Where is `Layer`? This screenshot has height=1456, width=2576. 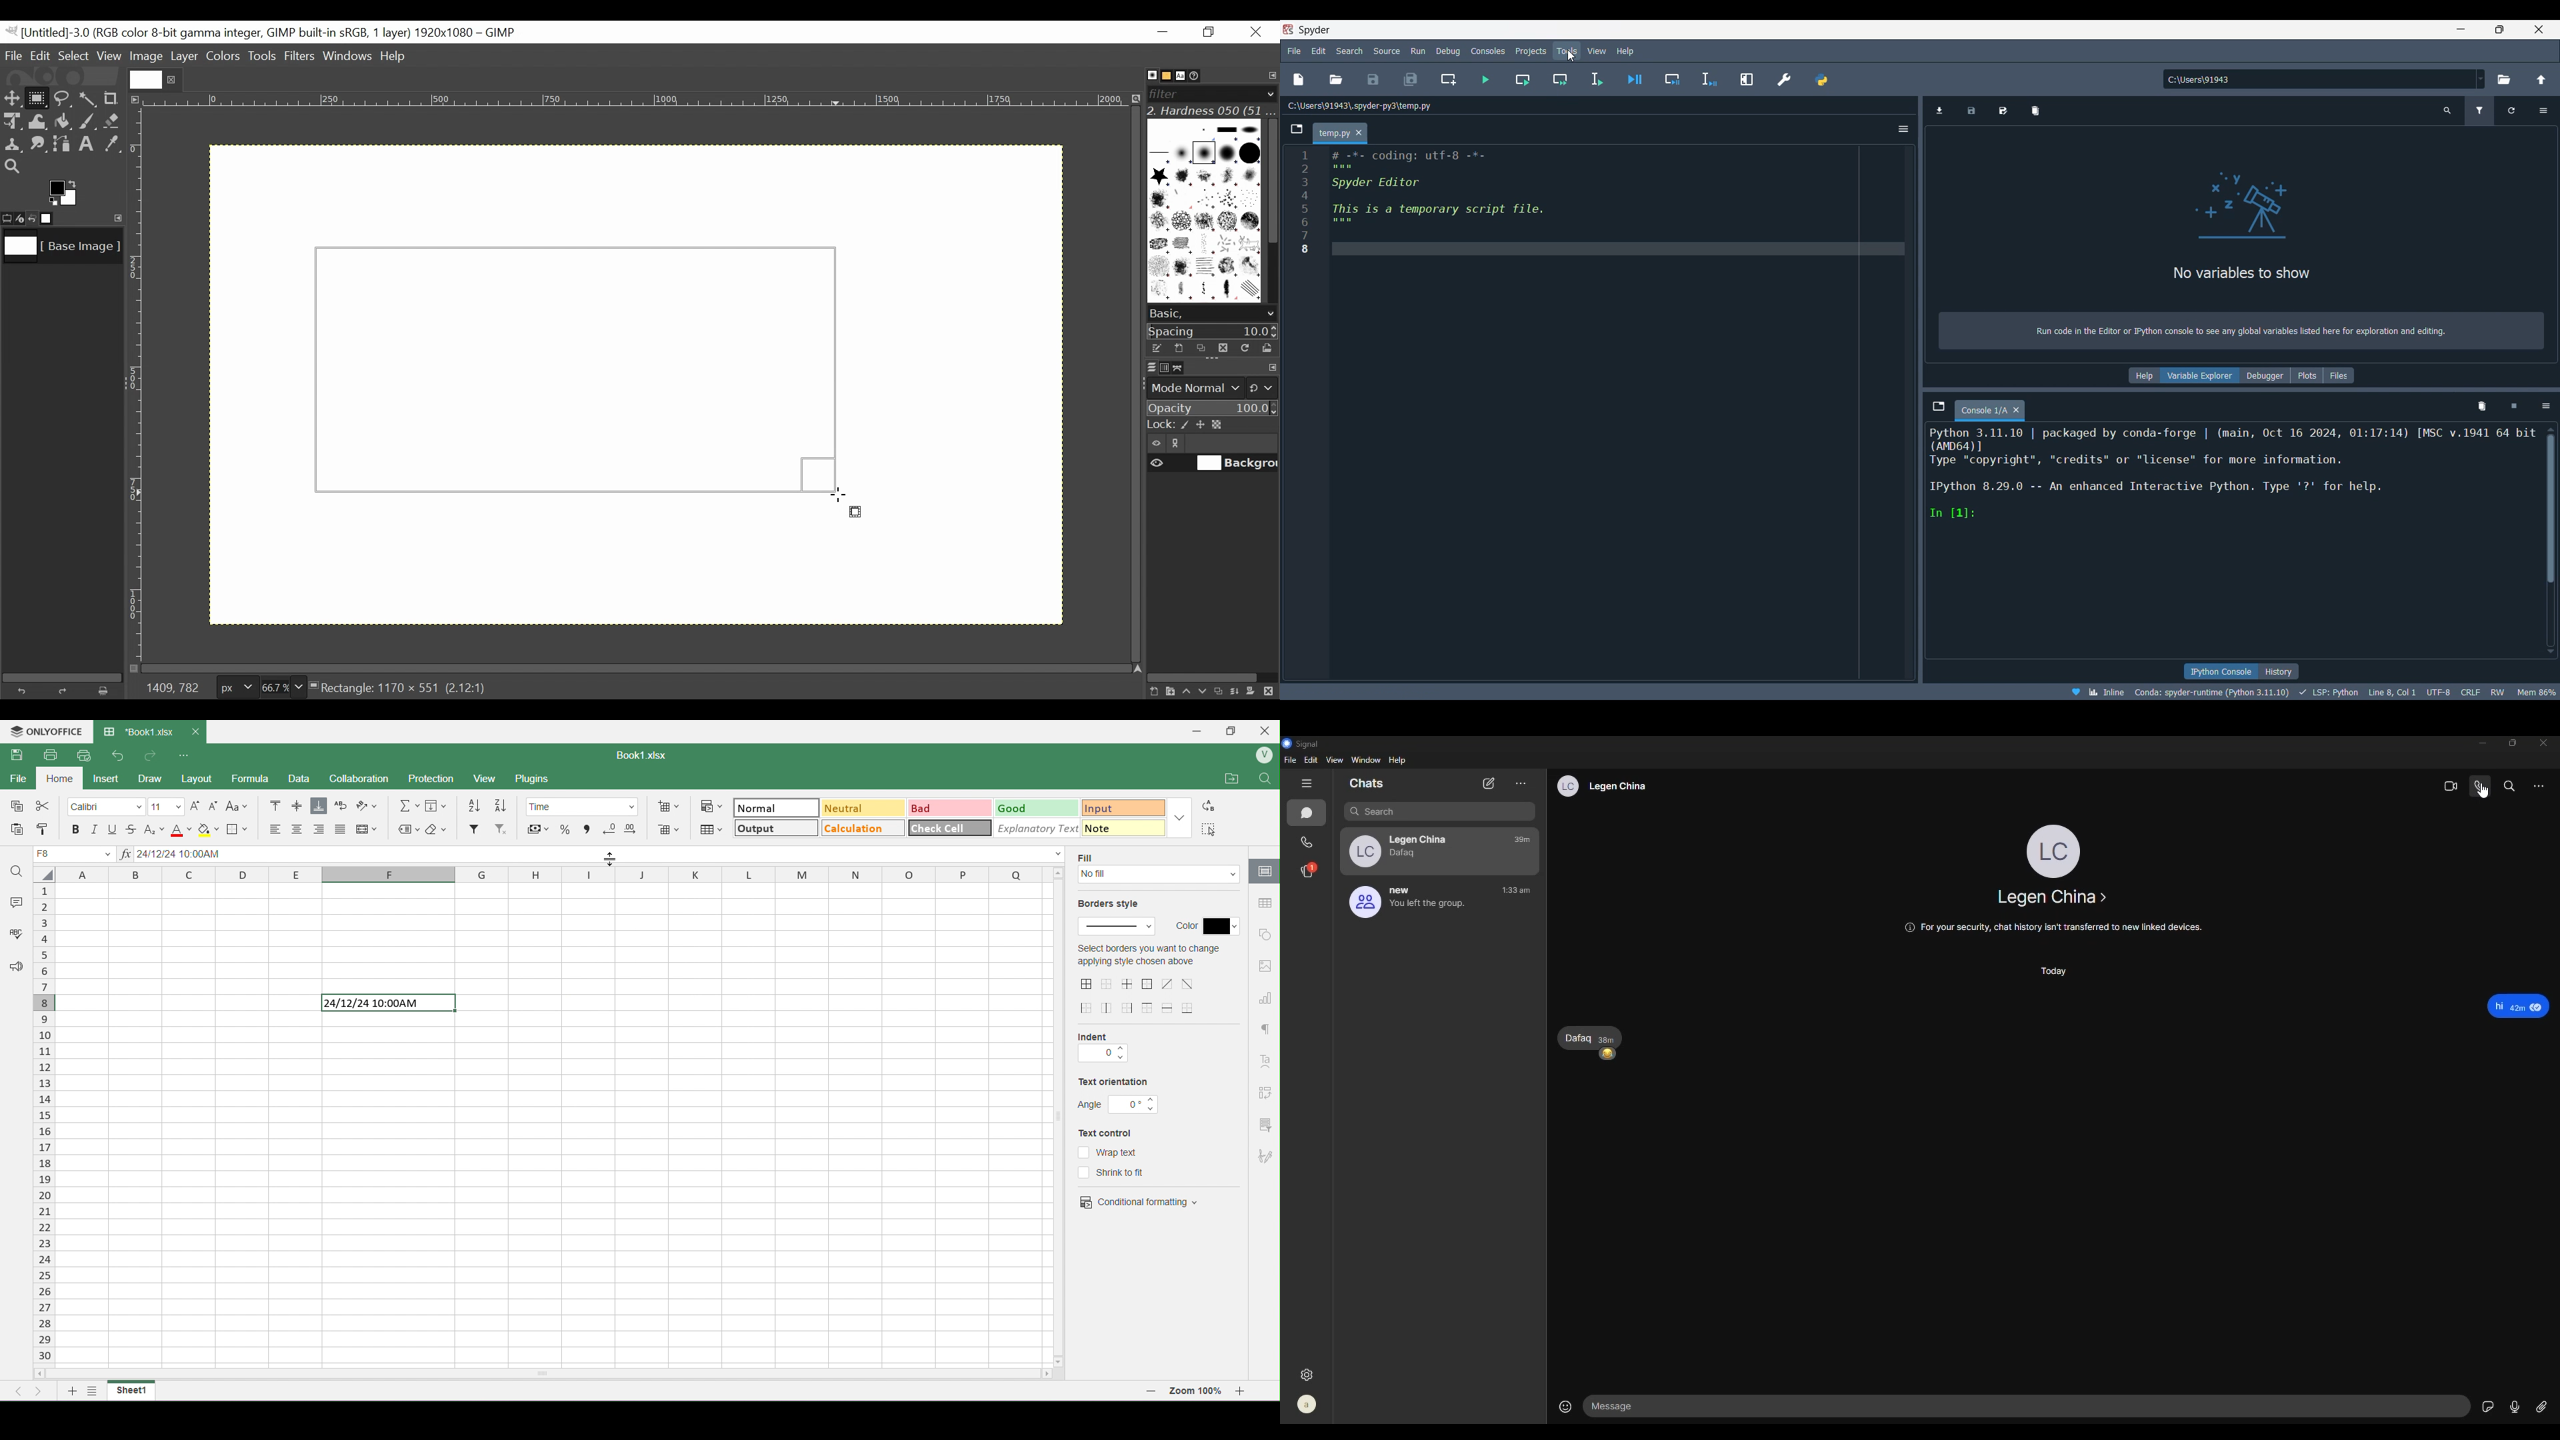 Layer is located at coordinates (183, 55).